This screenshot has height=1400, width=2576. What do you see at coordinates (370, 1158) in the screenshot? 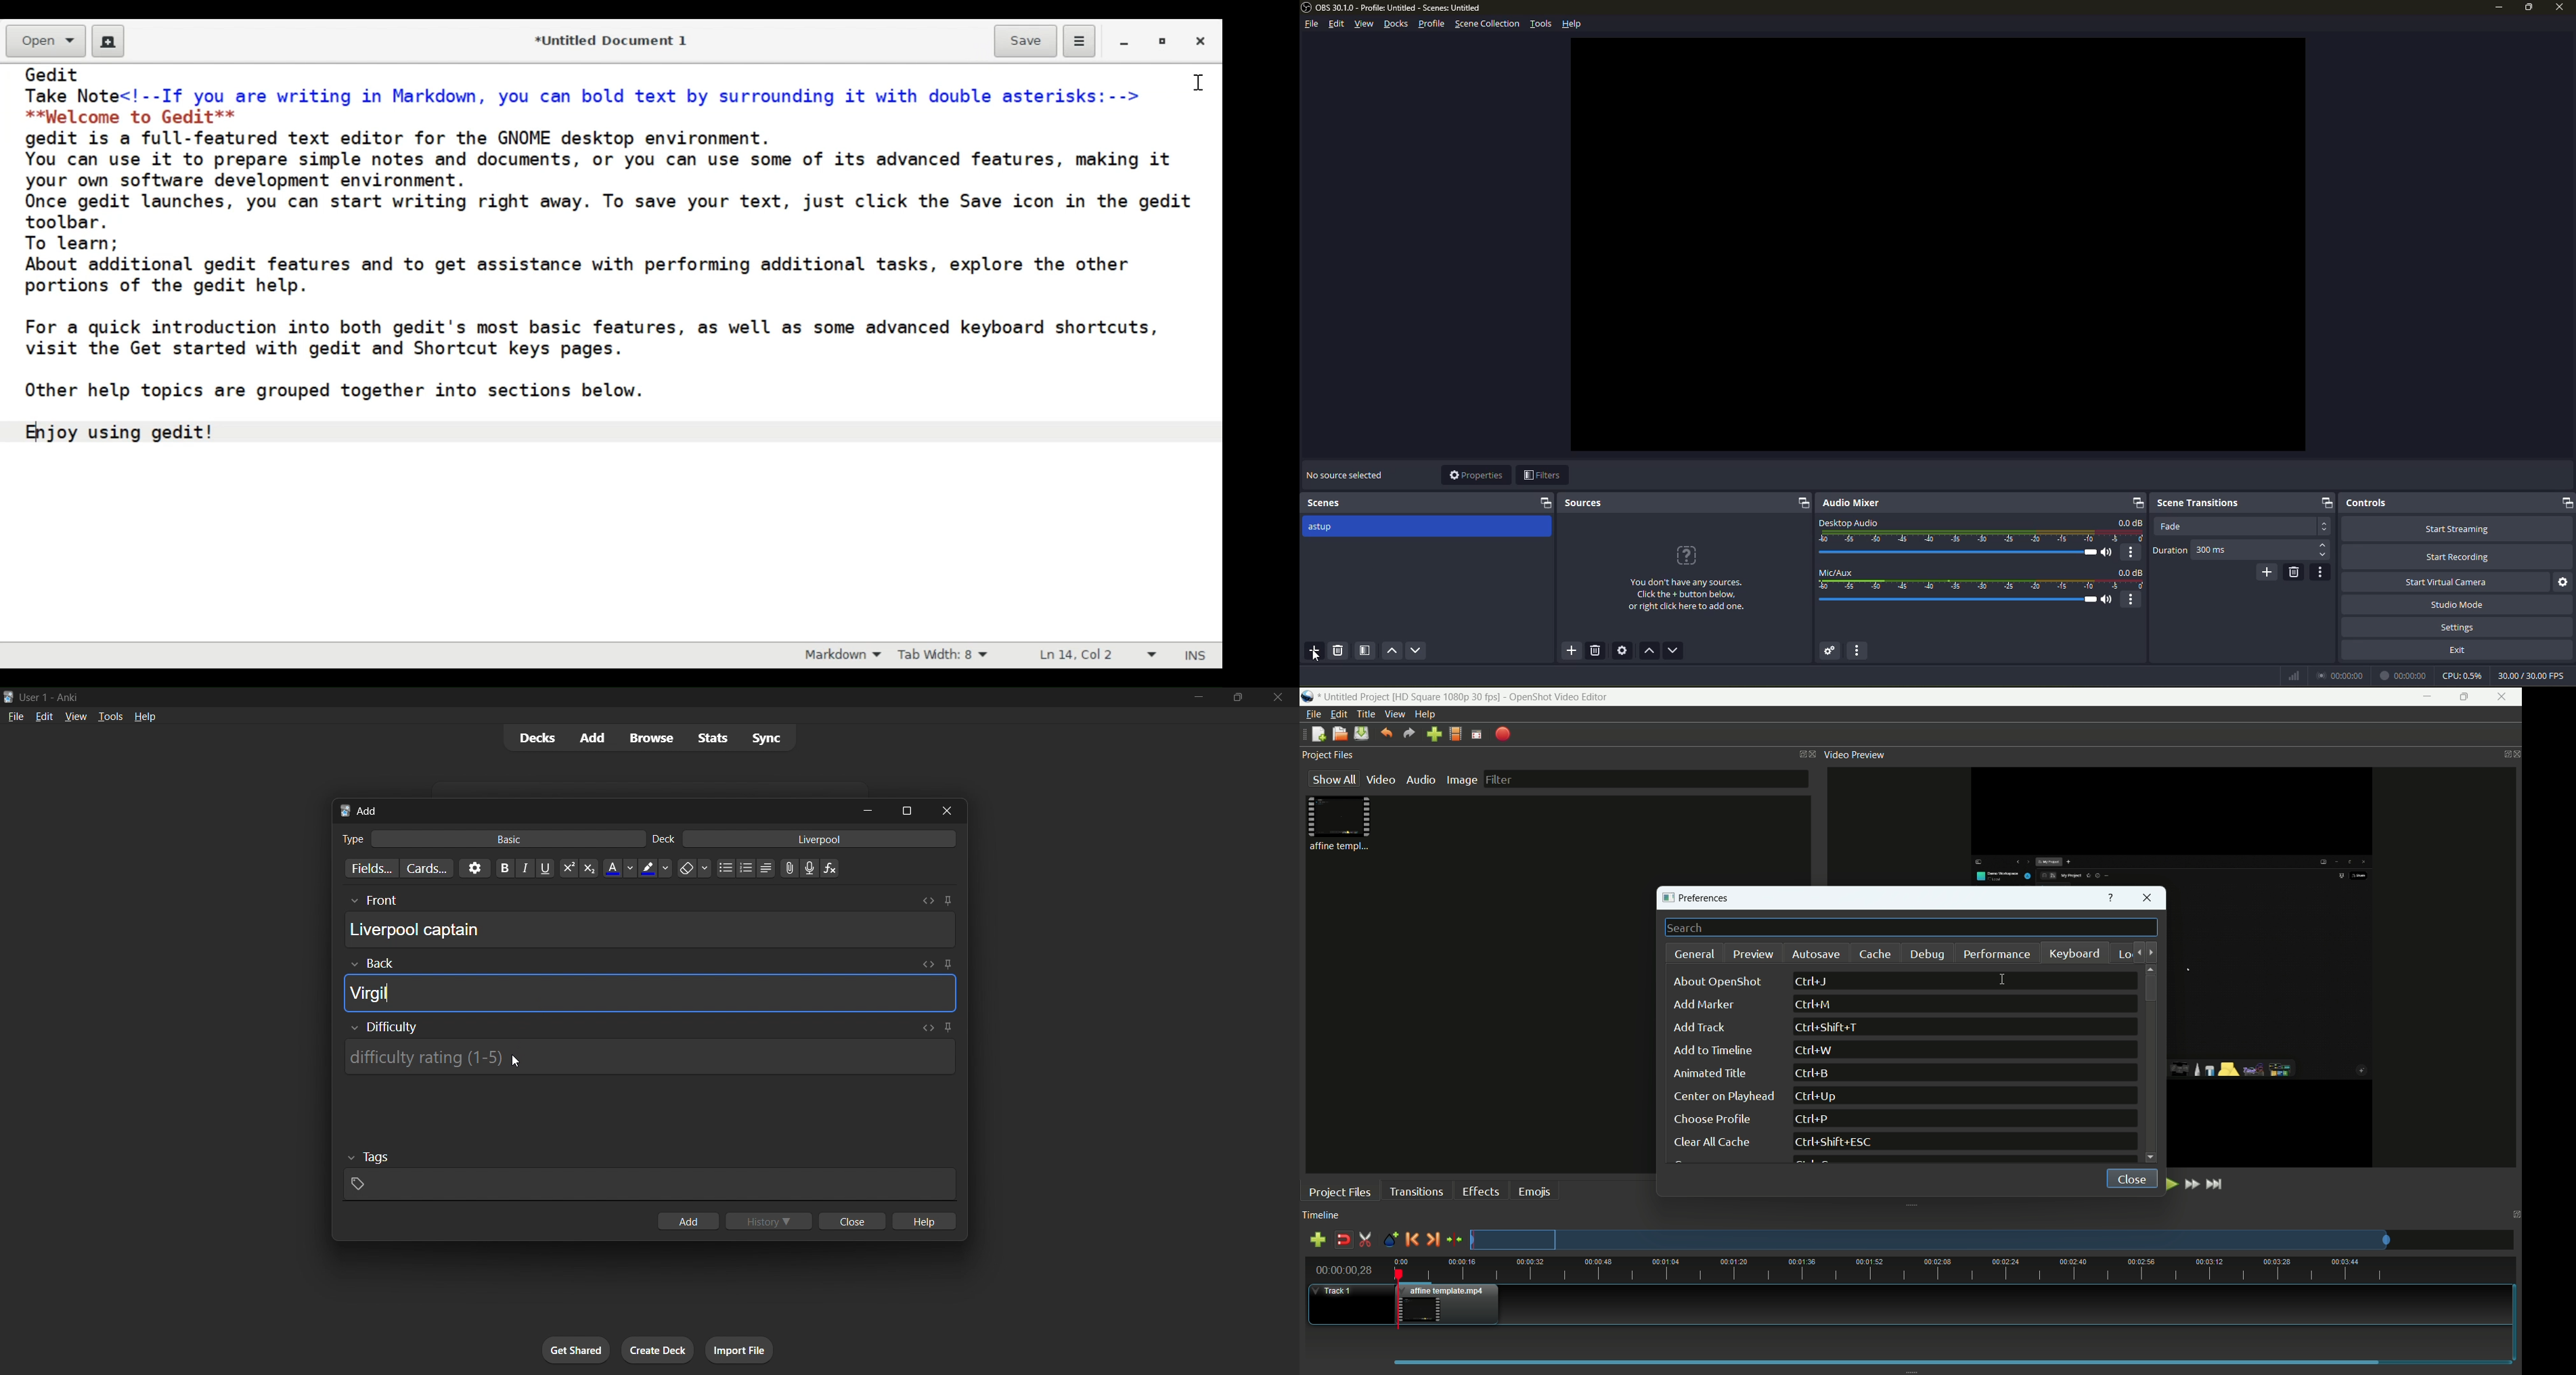
I see `` at bounding box center [370, 1158].